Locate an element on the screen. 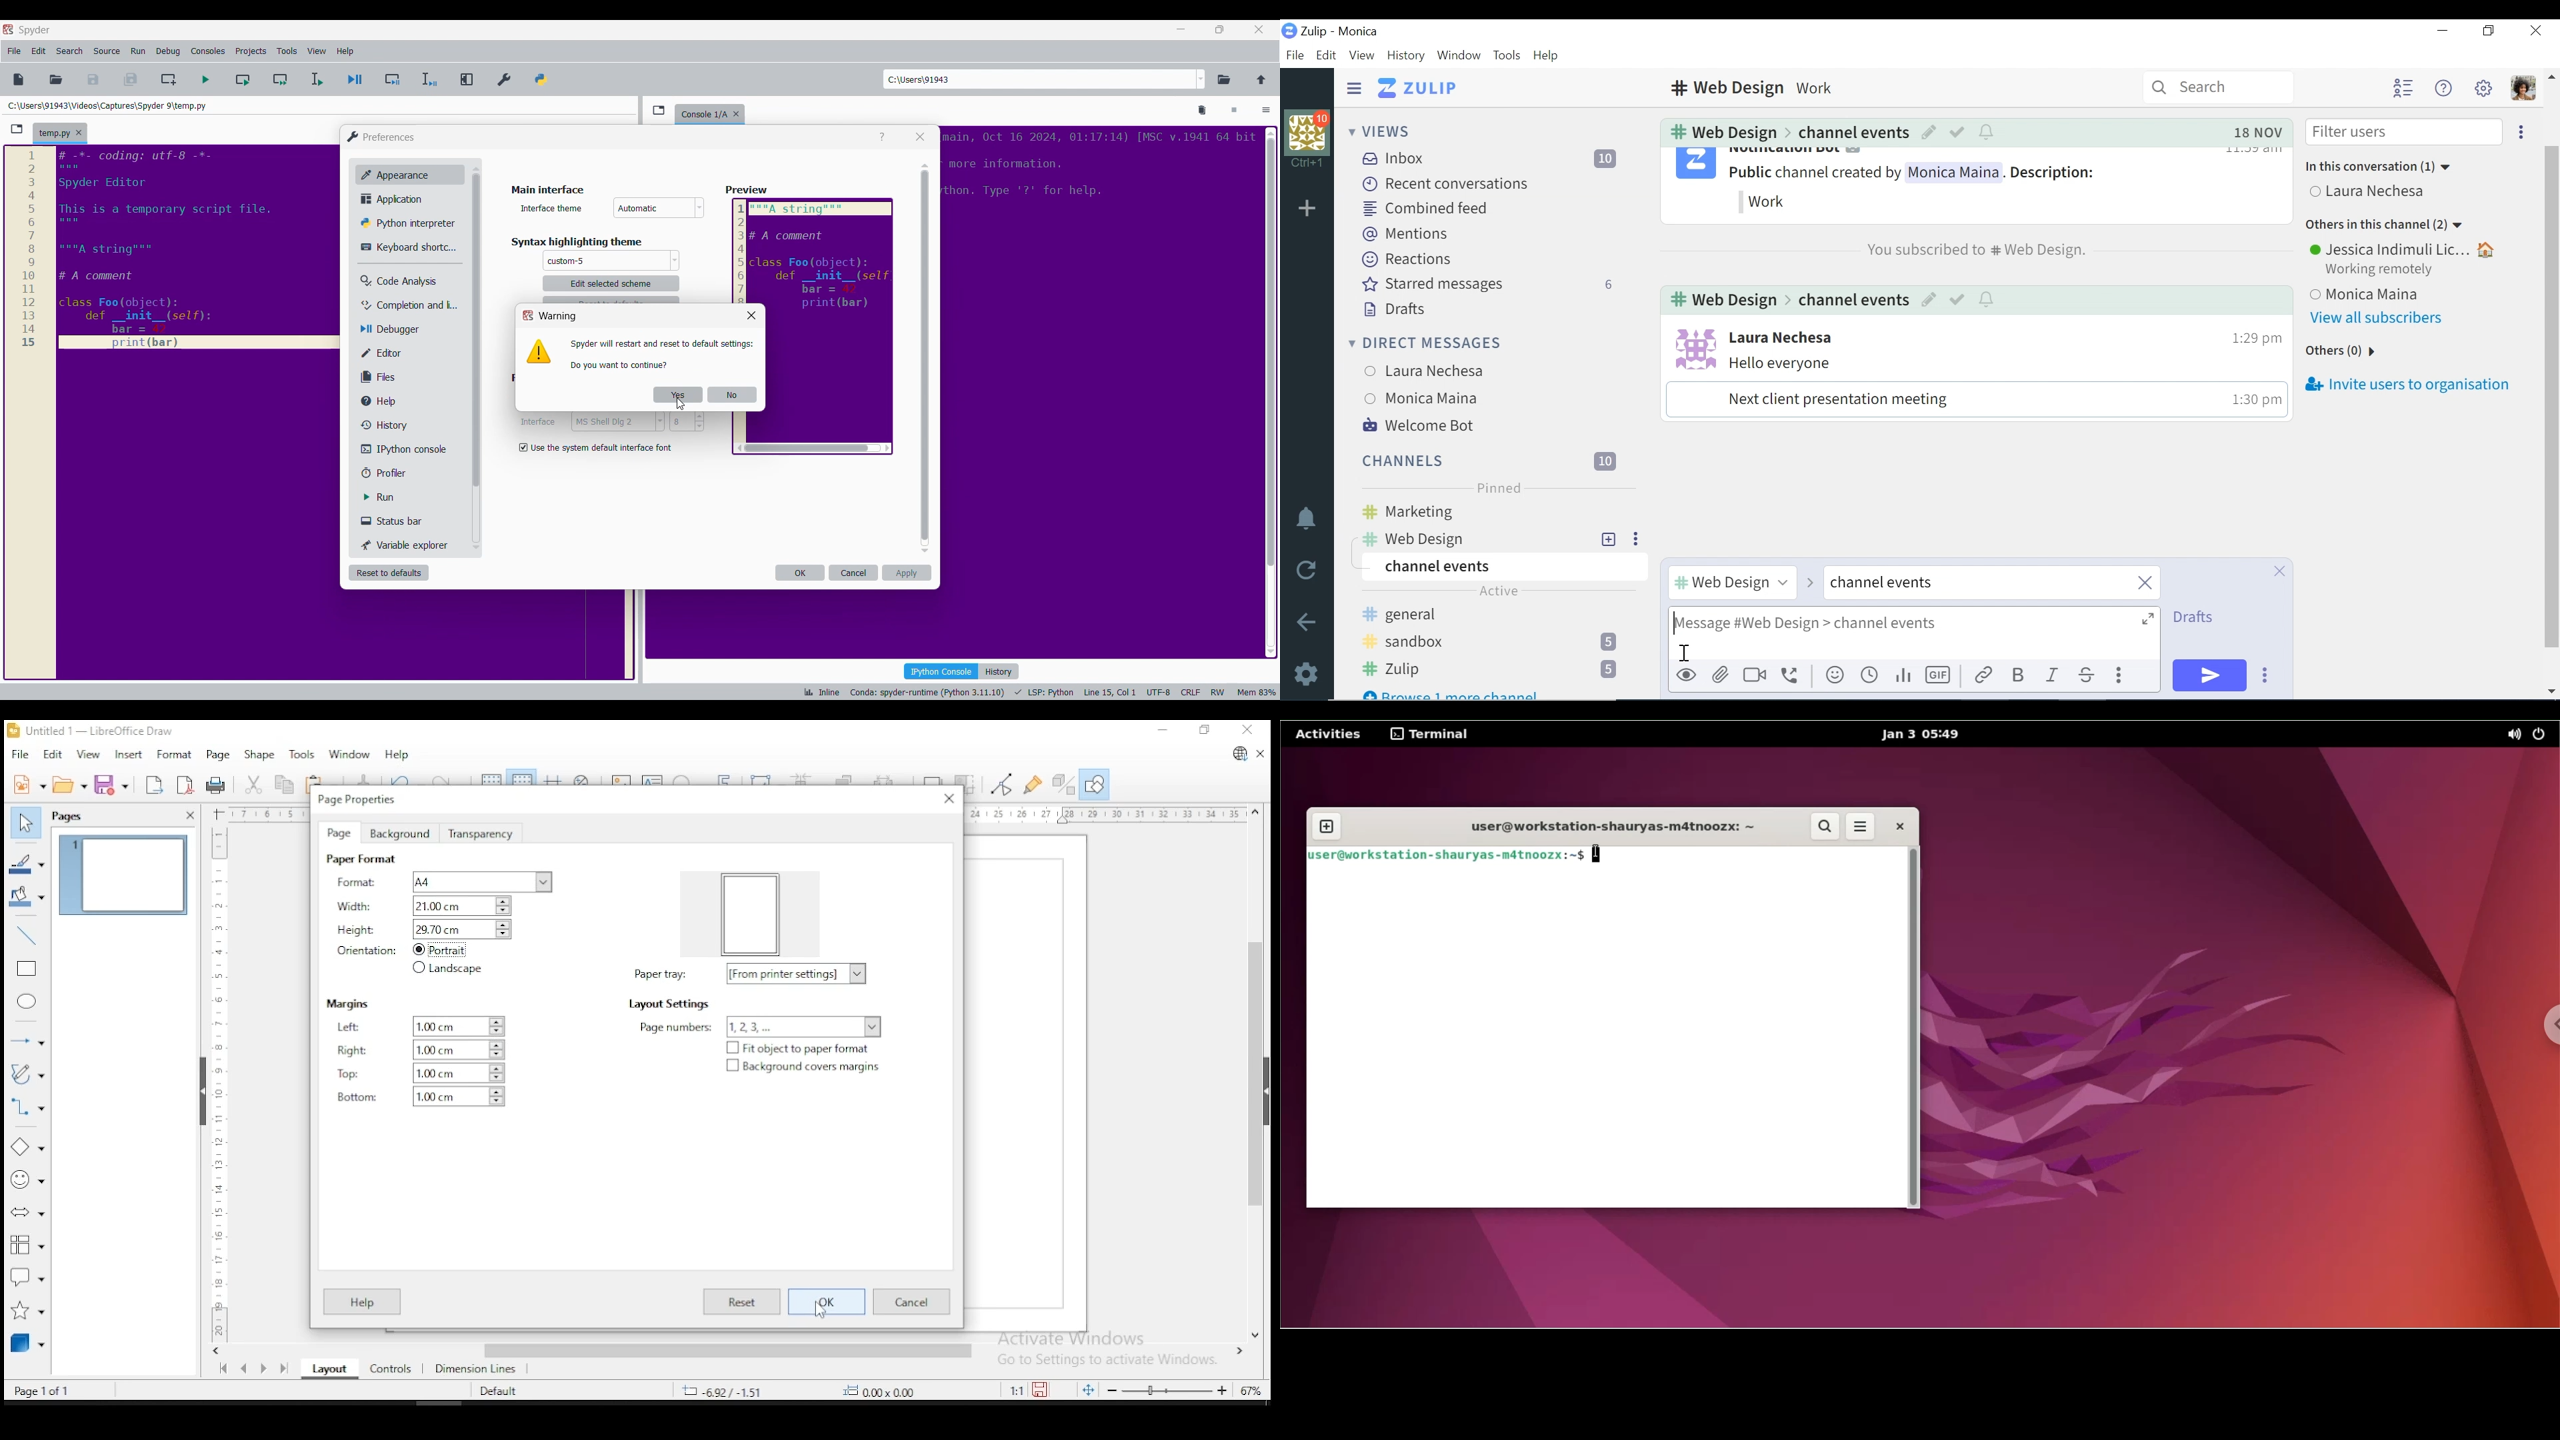 This screenshot has width=2576, height=1456. Organisation profile is located at coordinates (1309, 131).